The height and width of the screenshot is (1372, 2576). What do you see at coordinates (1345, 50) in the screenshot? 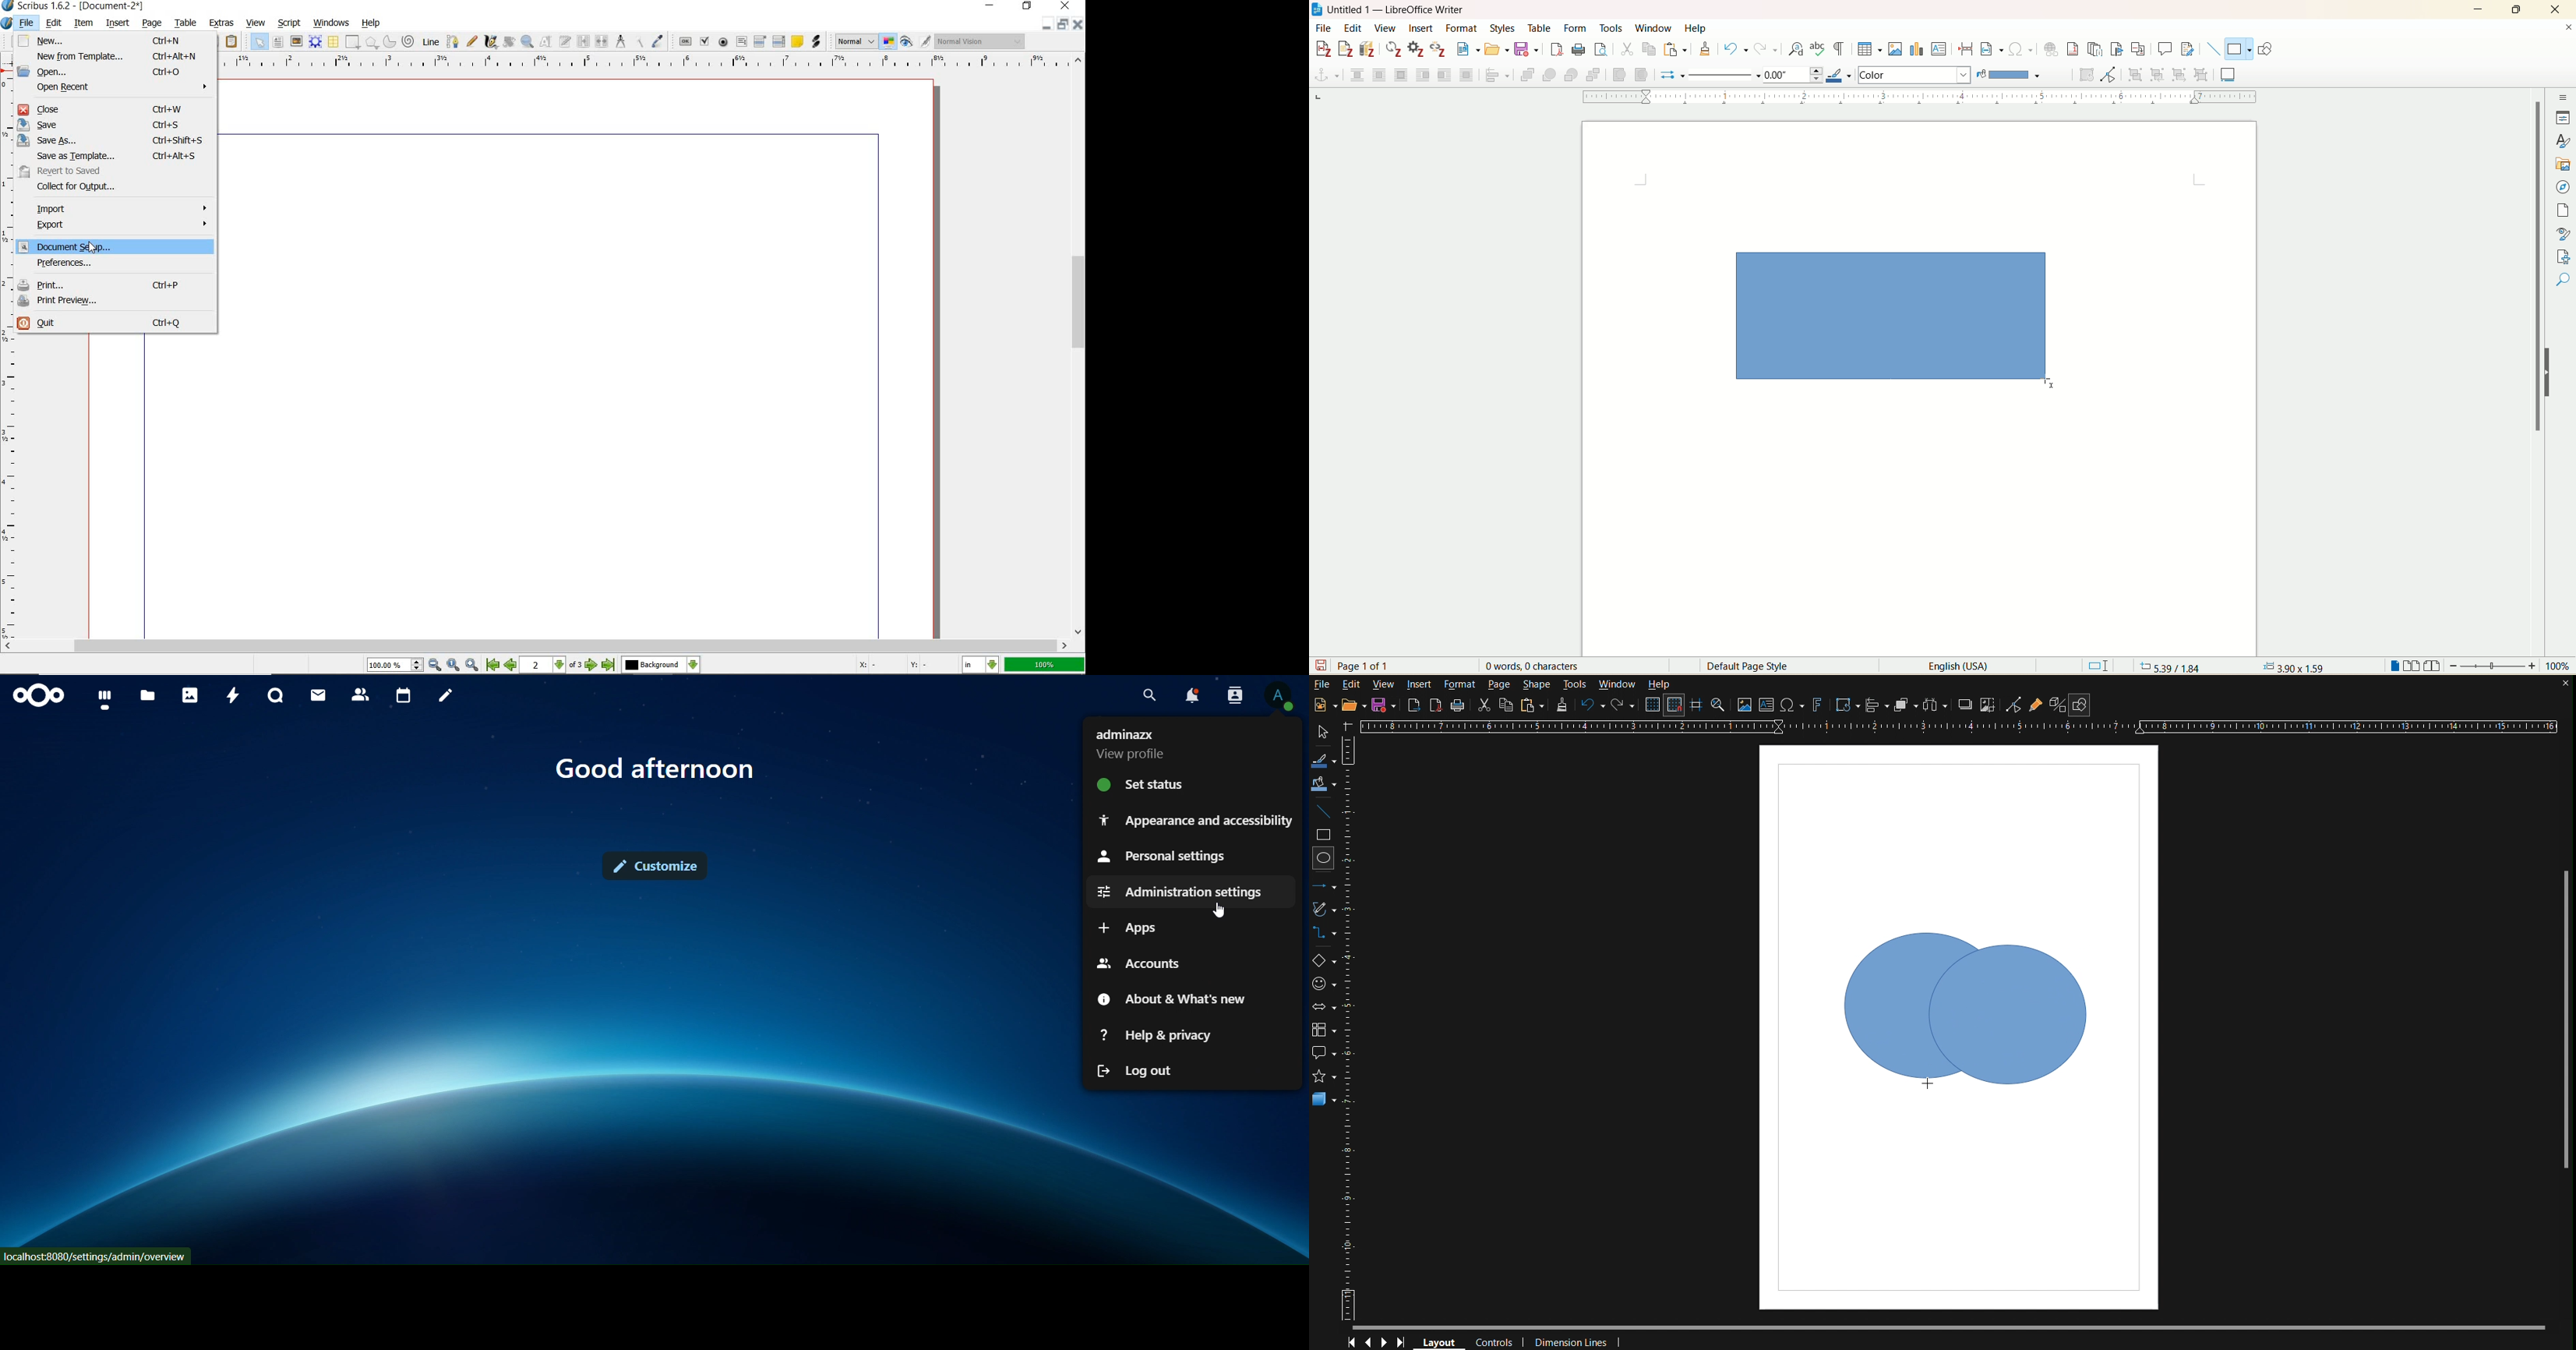
I see `add note` at bounding box center [1345, 50].